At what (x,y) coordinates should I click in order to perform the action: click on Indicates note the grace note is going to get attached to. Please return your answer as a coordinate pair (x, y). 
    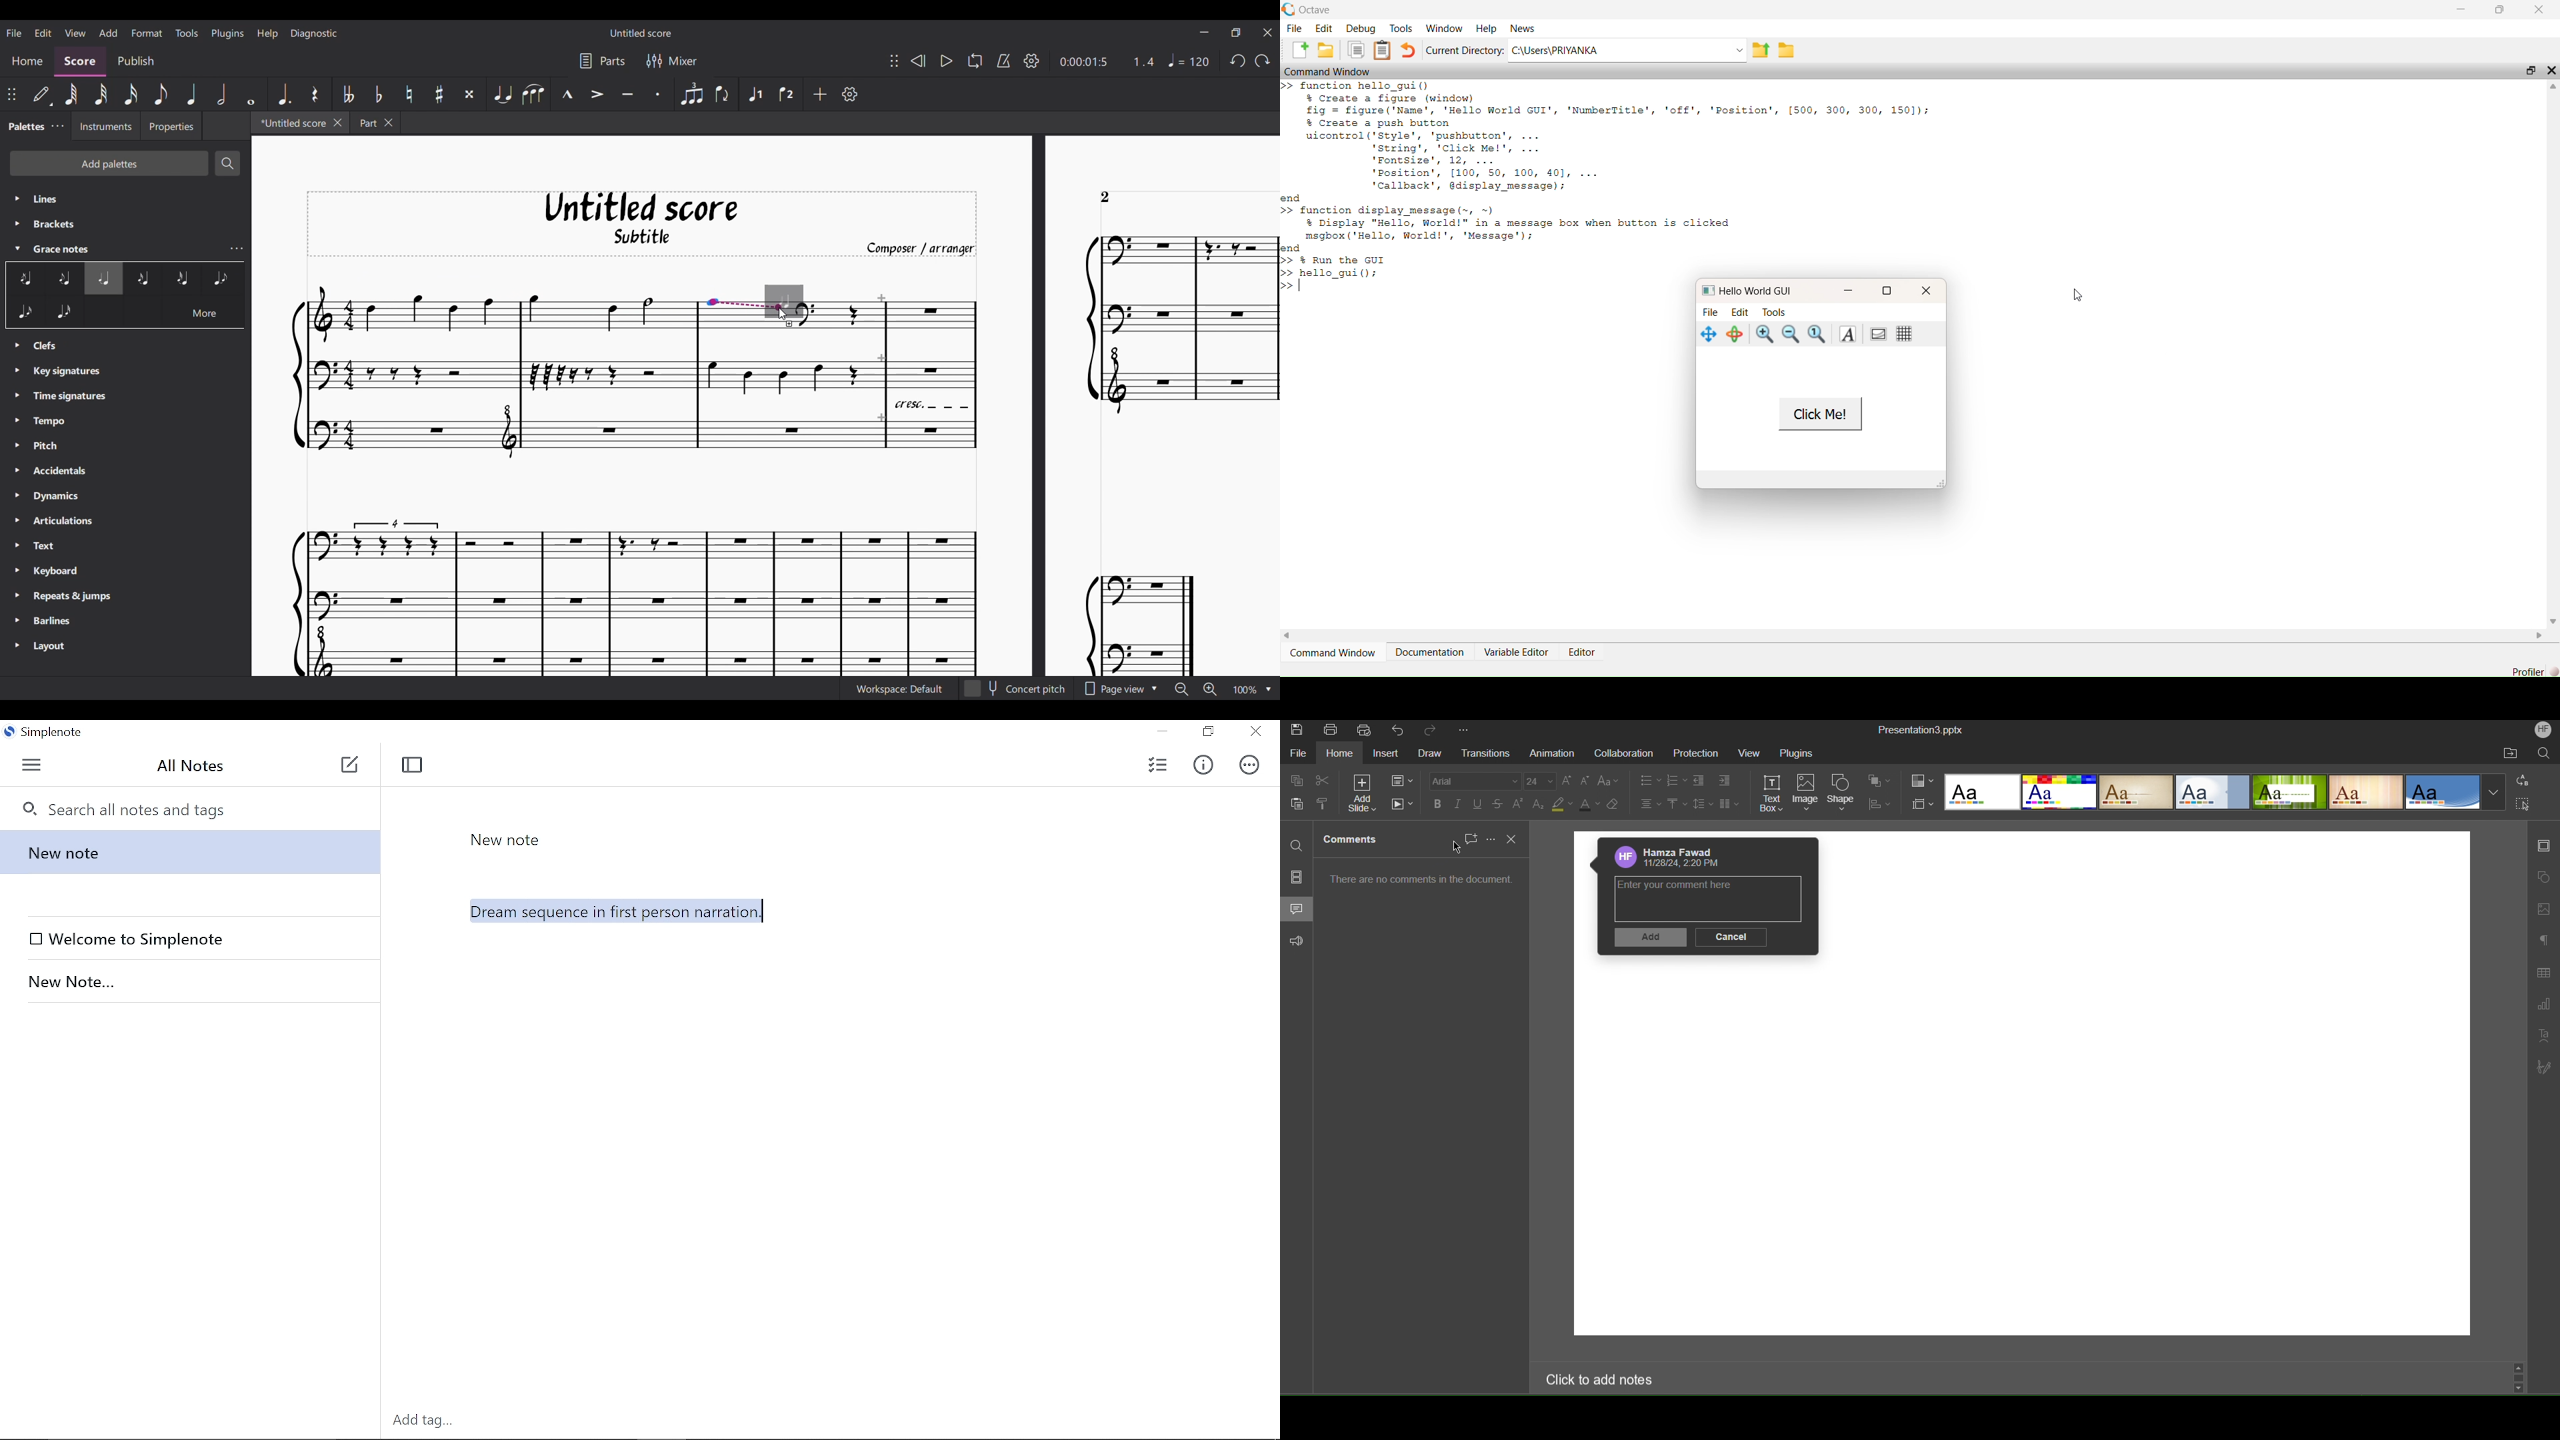
    Looking at the image, I should click on (746, 305).